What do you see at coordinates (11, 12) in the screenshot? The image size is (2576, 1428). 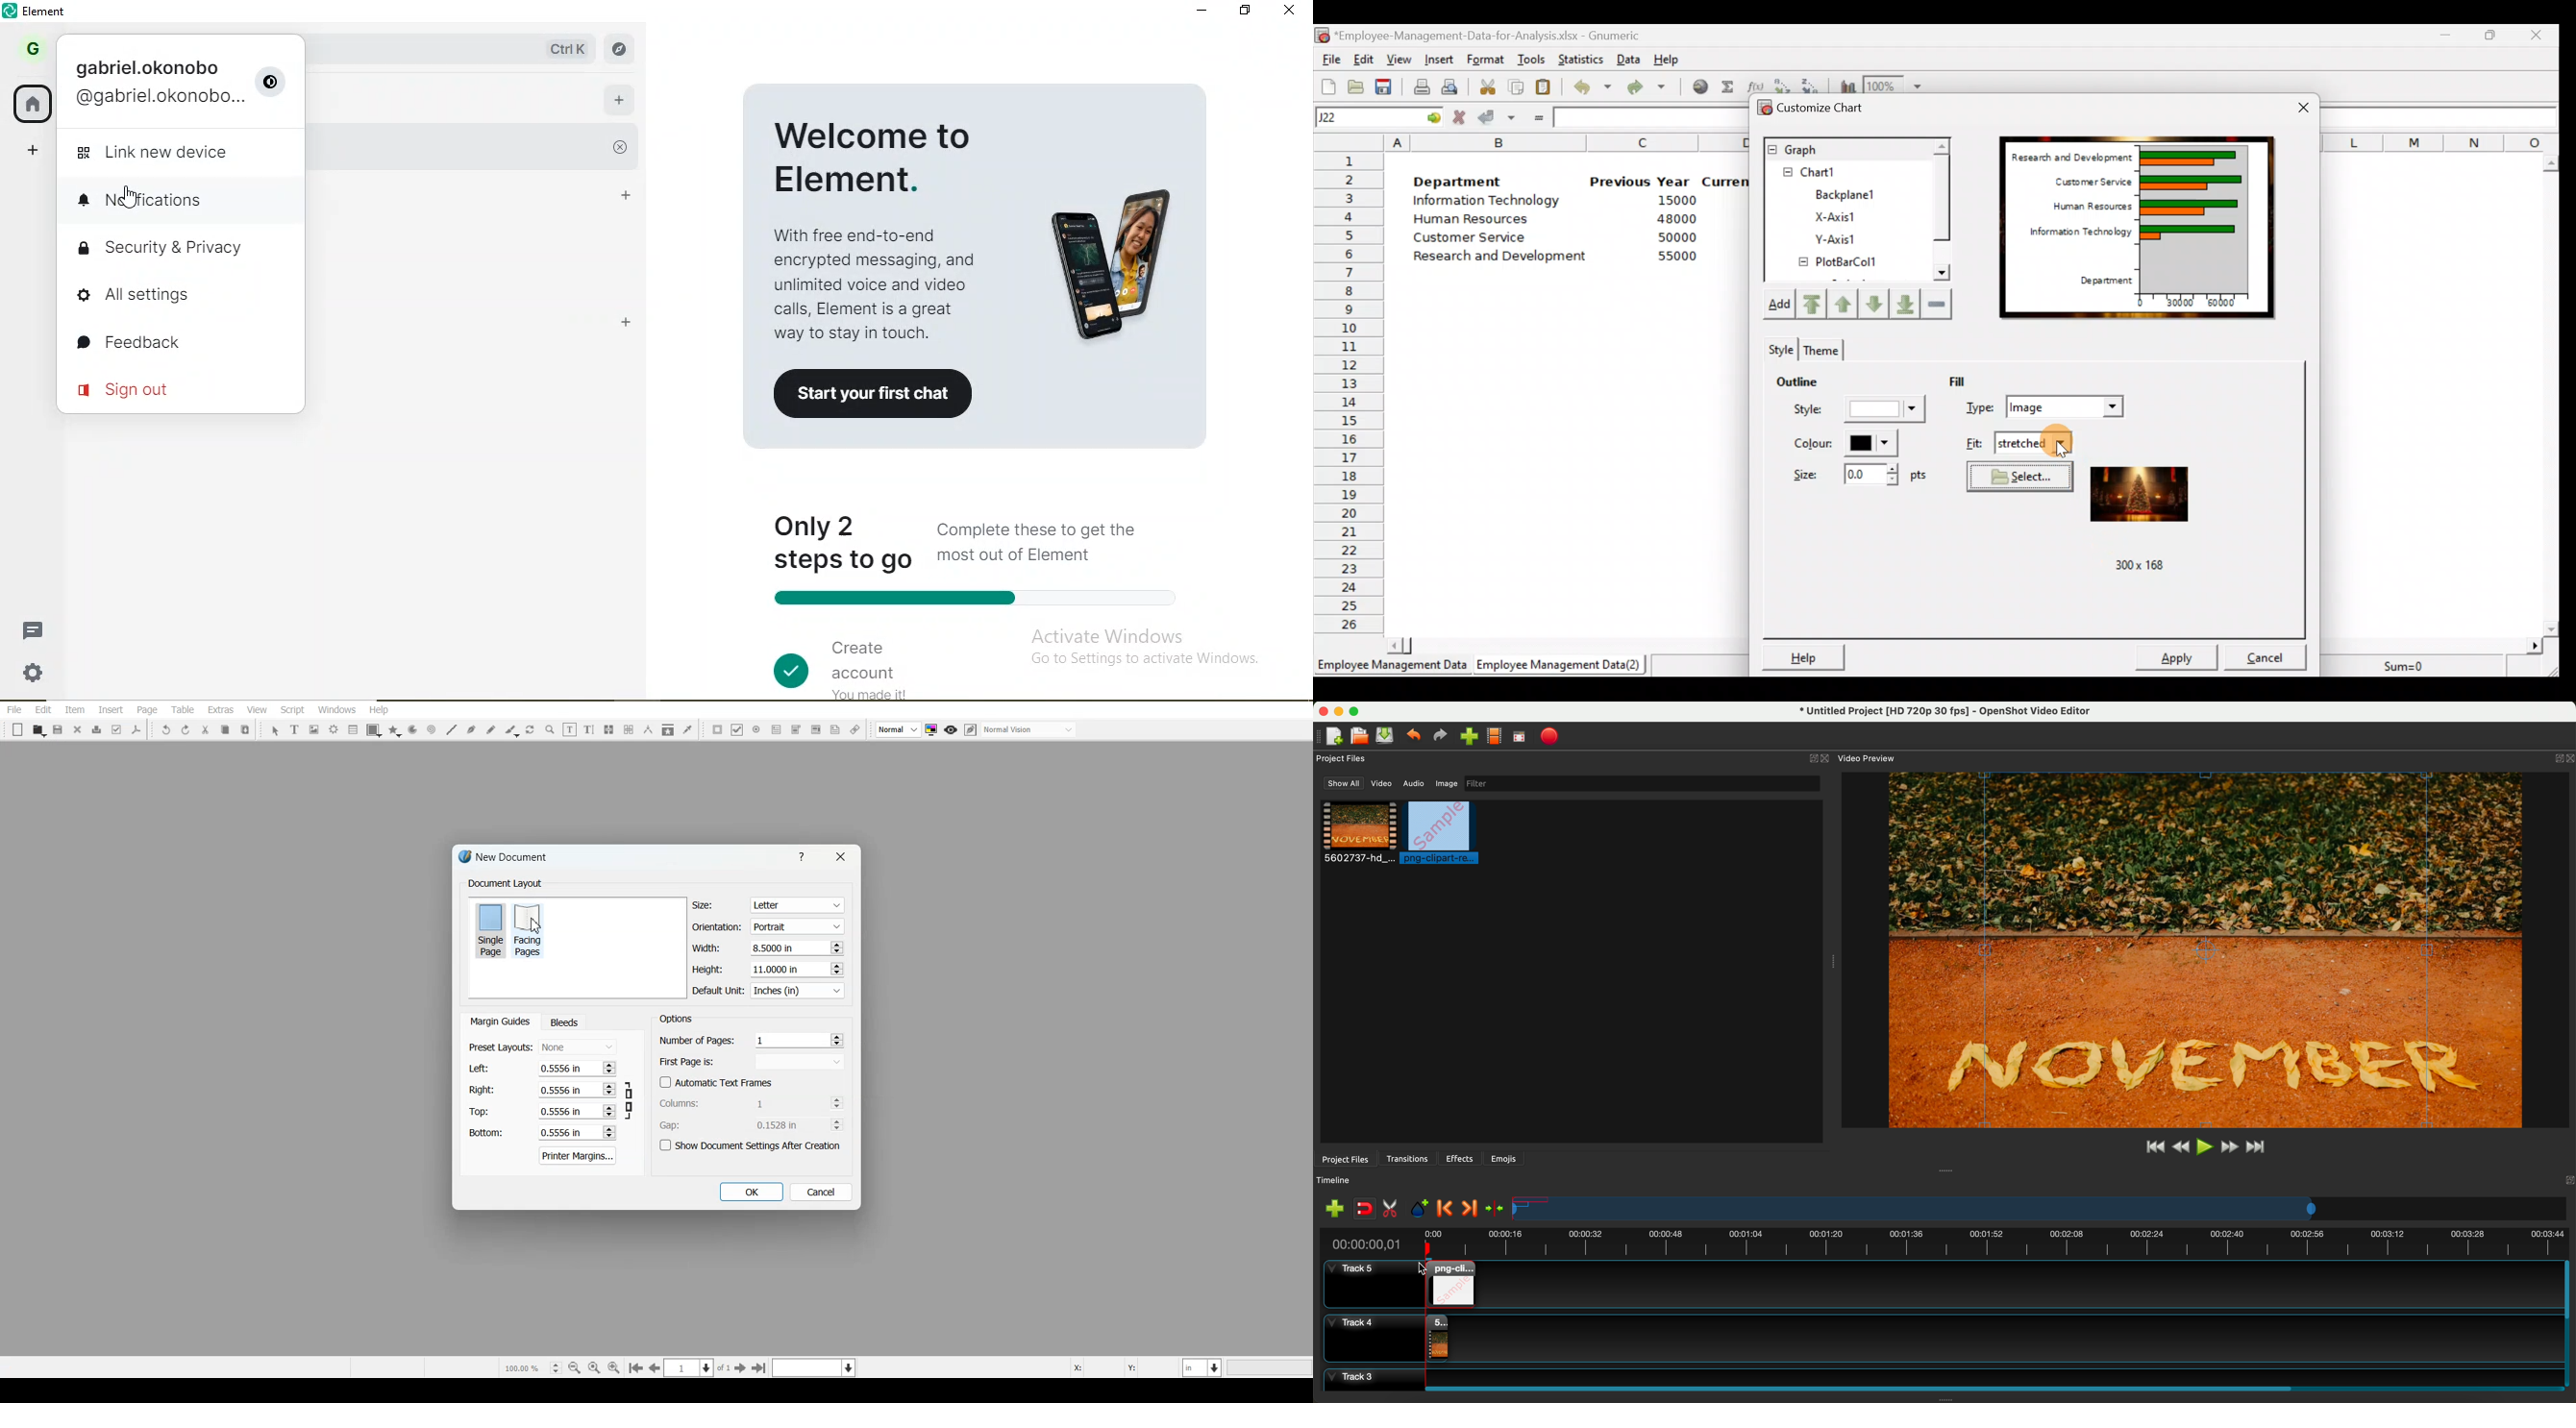 I see `element logo` at bounding box center [11, 12].